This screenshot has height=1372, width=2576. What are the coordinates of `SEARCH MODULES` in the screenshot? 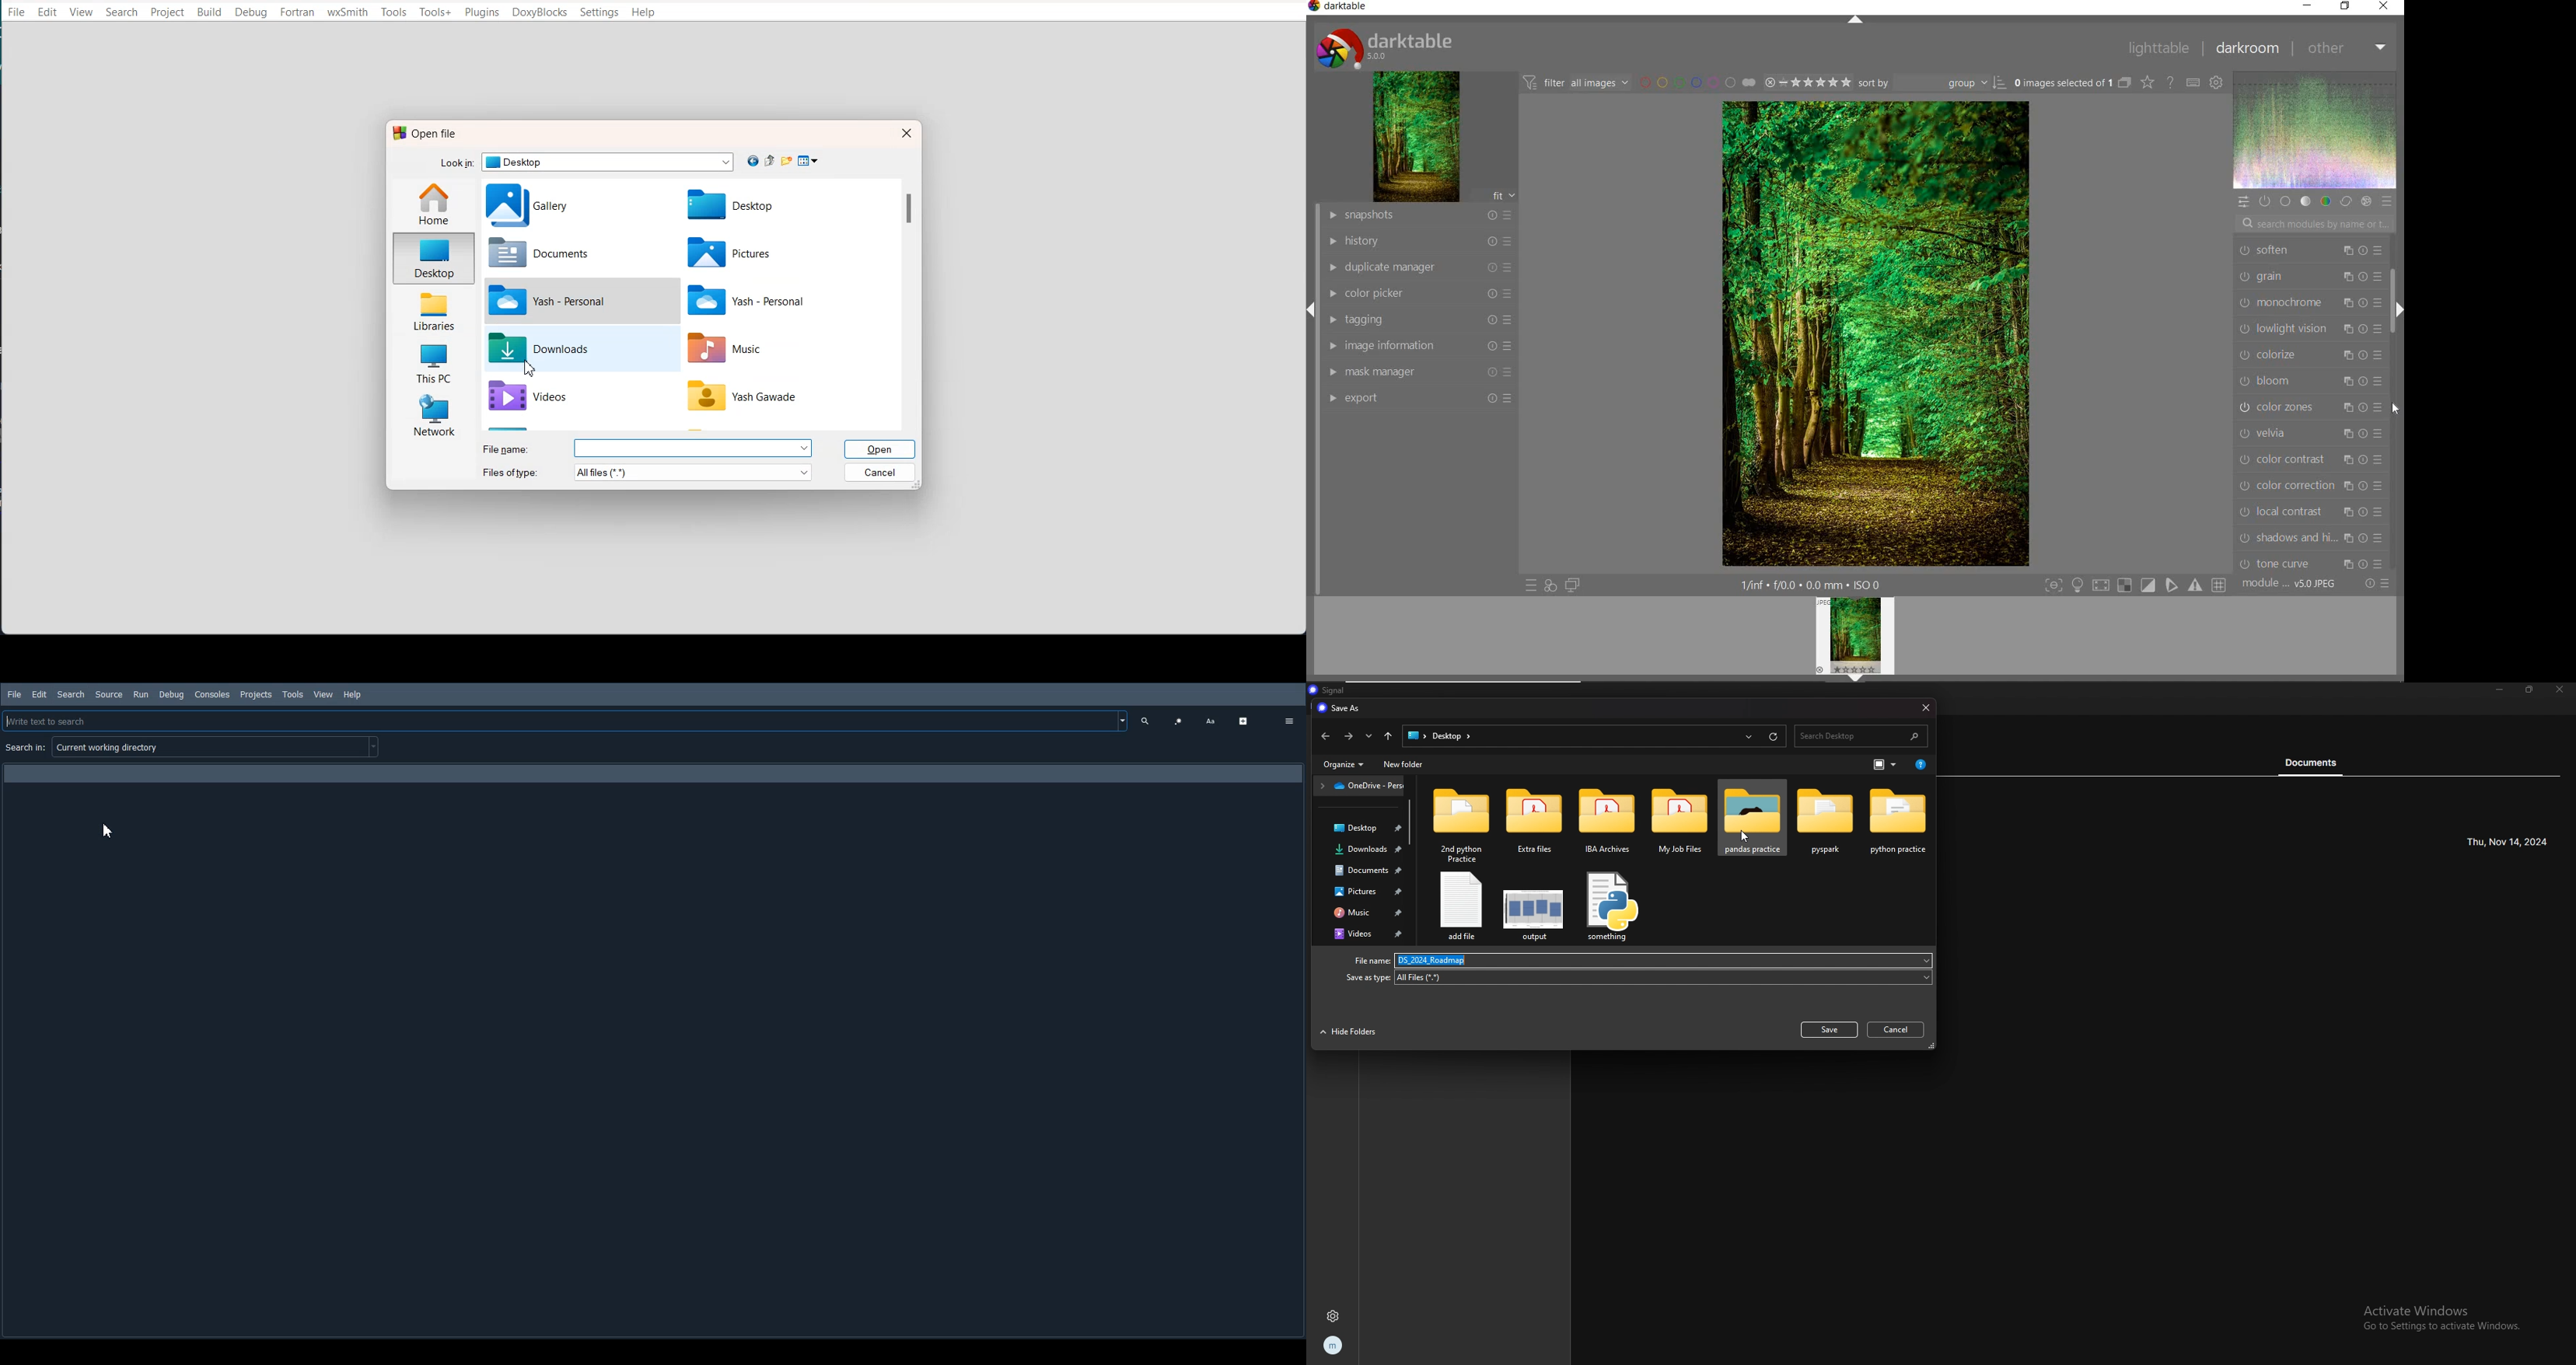 It's located at (2315, 224).